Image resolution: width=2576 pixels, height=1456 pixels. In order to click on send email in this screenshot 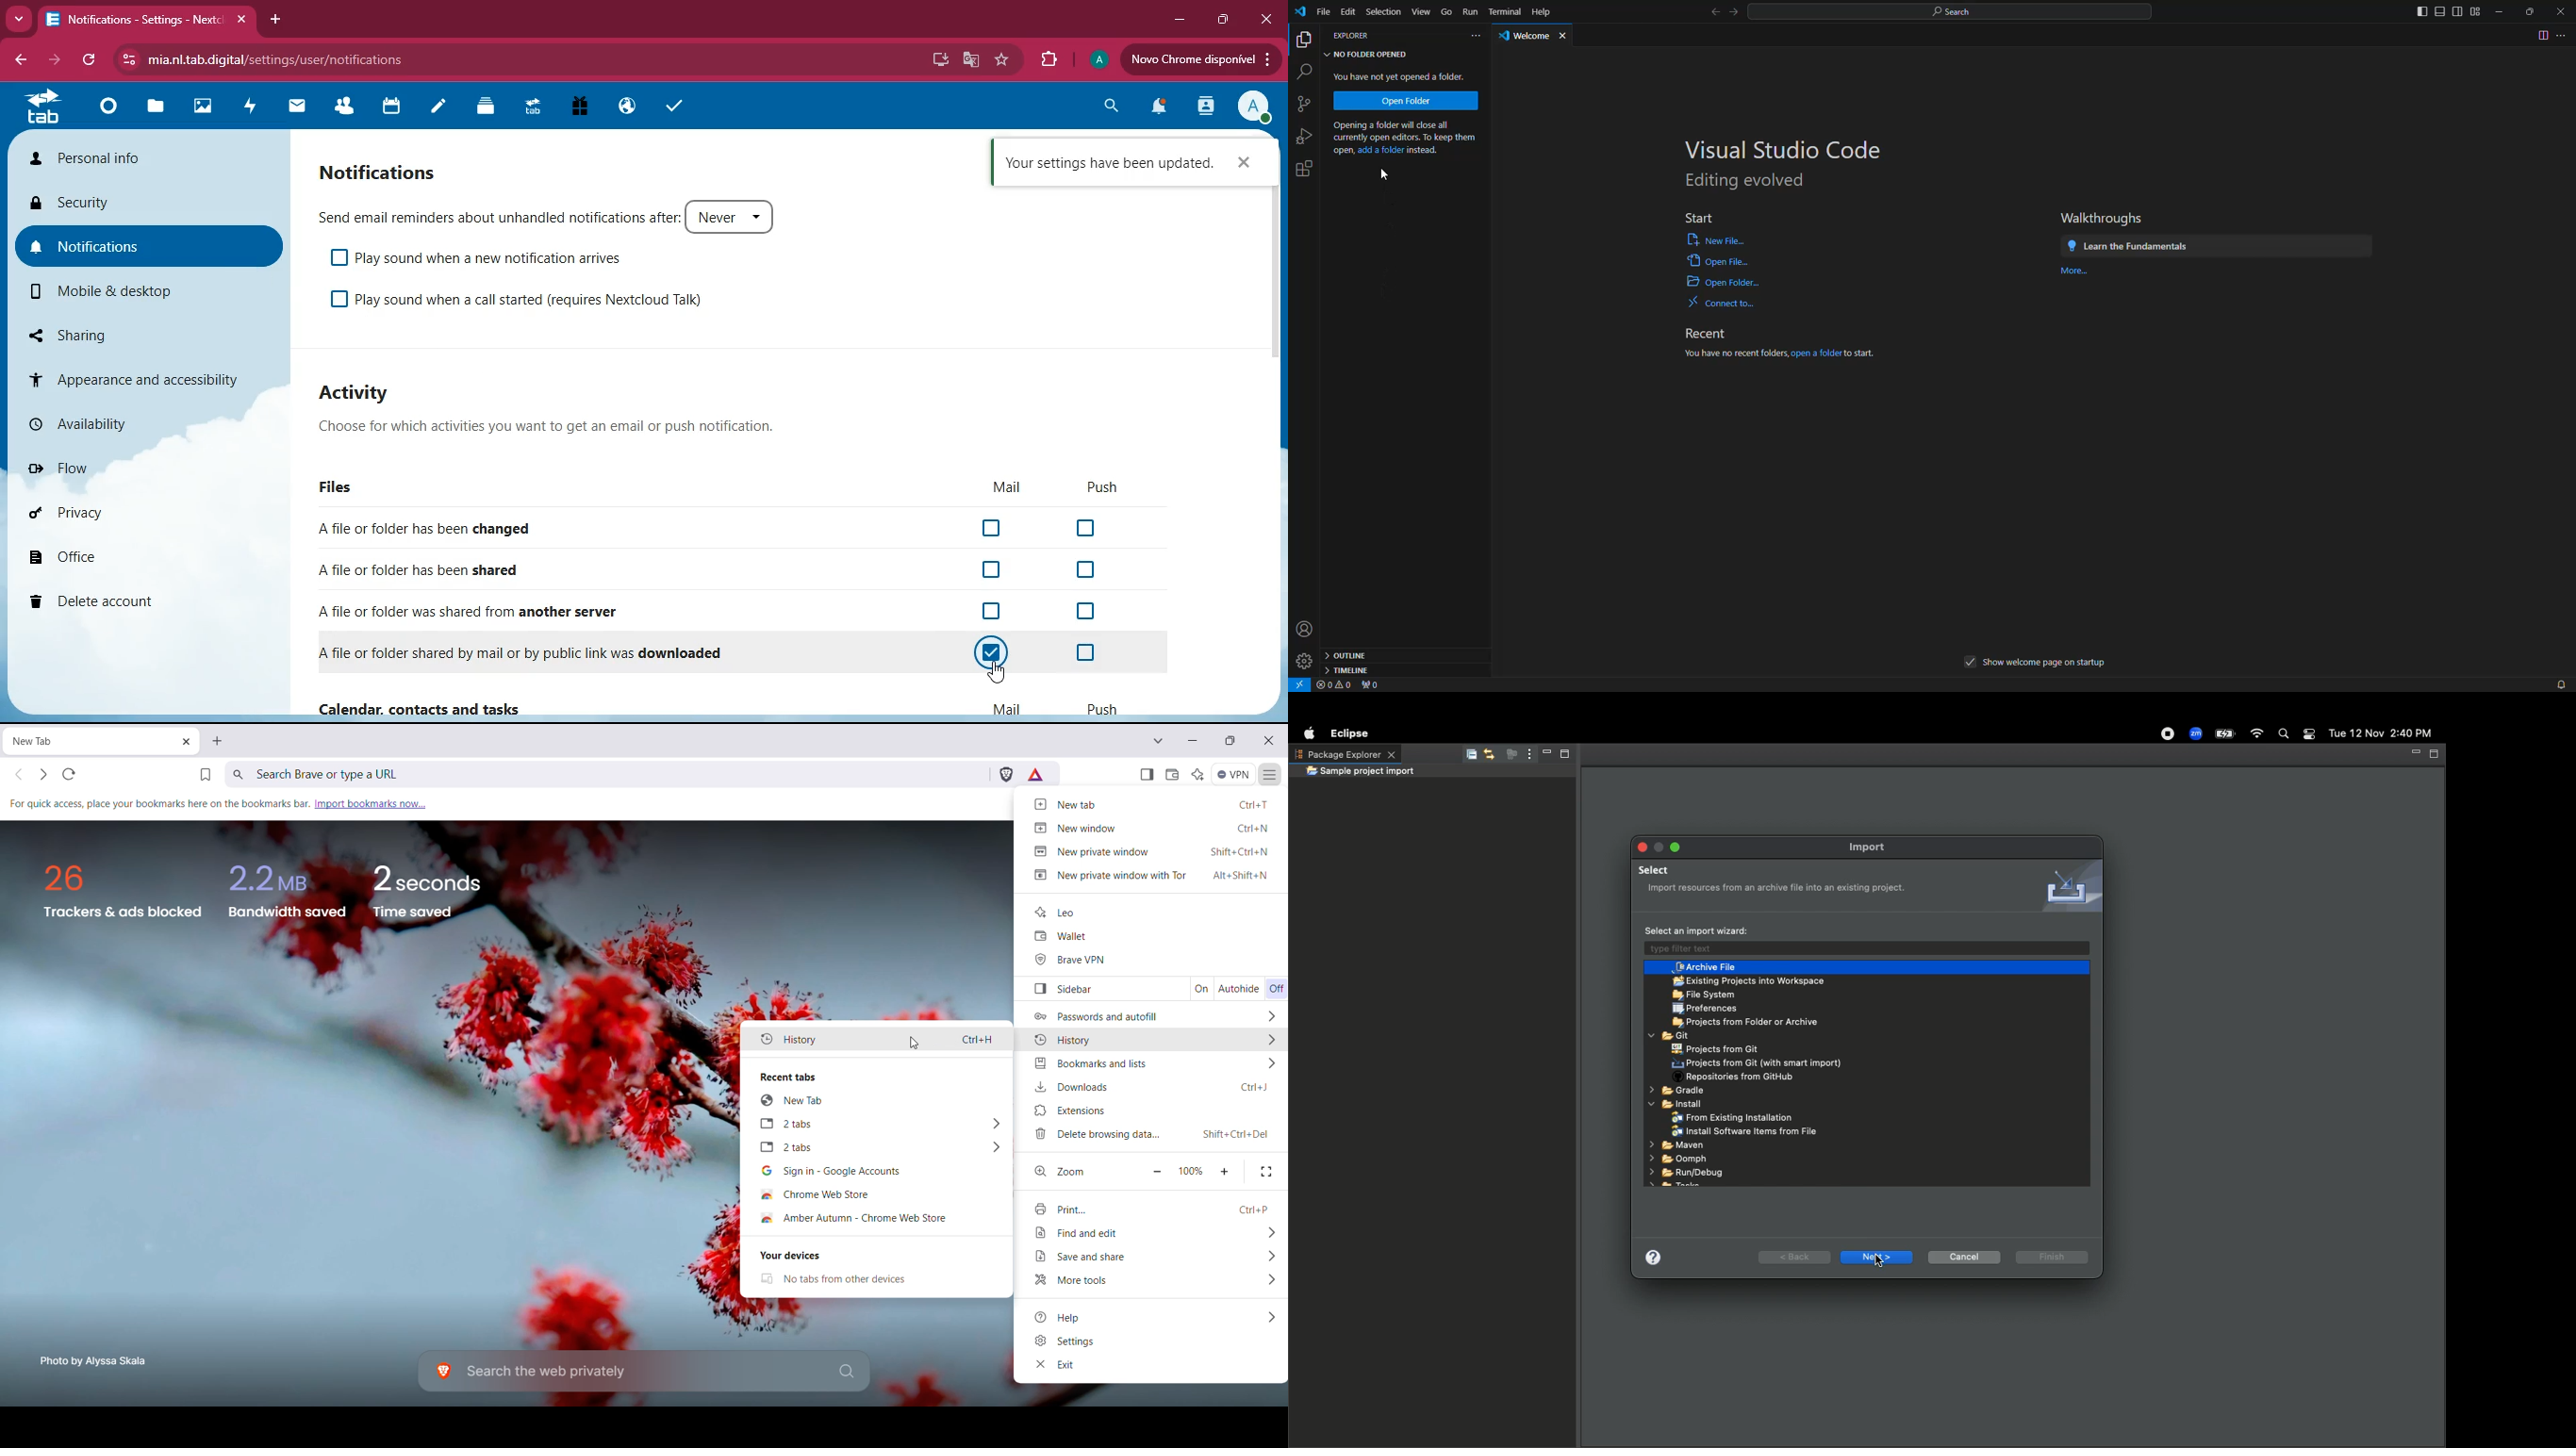, I will do `click(559, 216)`.